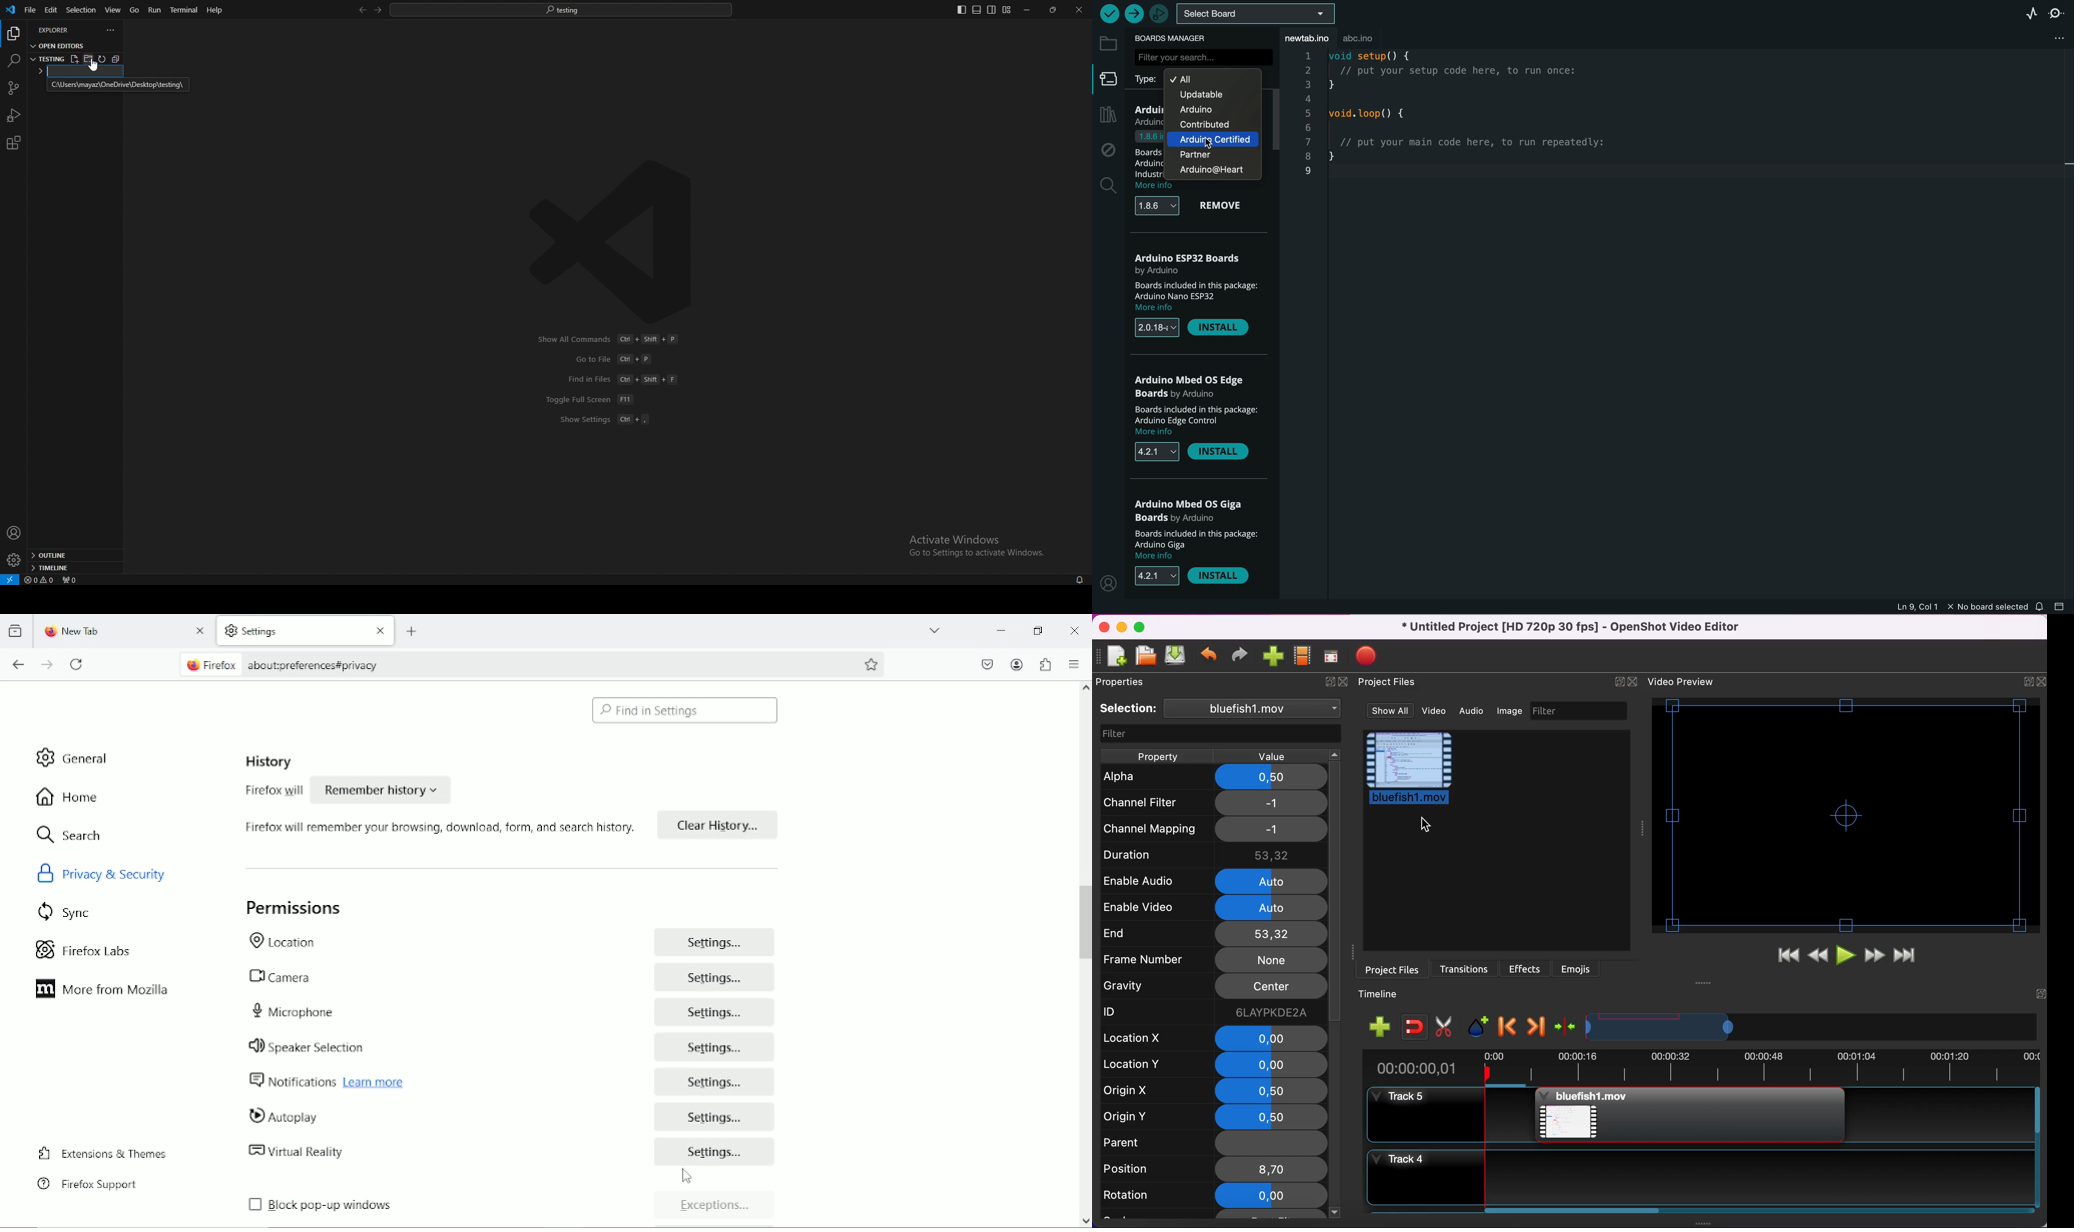 The image size is (2100, 1232). What do you see at coordinates (269, 793) in the screenshot?
I see `firefox will` at bounding box center [269, 793].